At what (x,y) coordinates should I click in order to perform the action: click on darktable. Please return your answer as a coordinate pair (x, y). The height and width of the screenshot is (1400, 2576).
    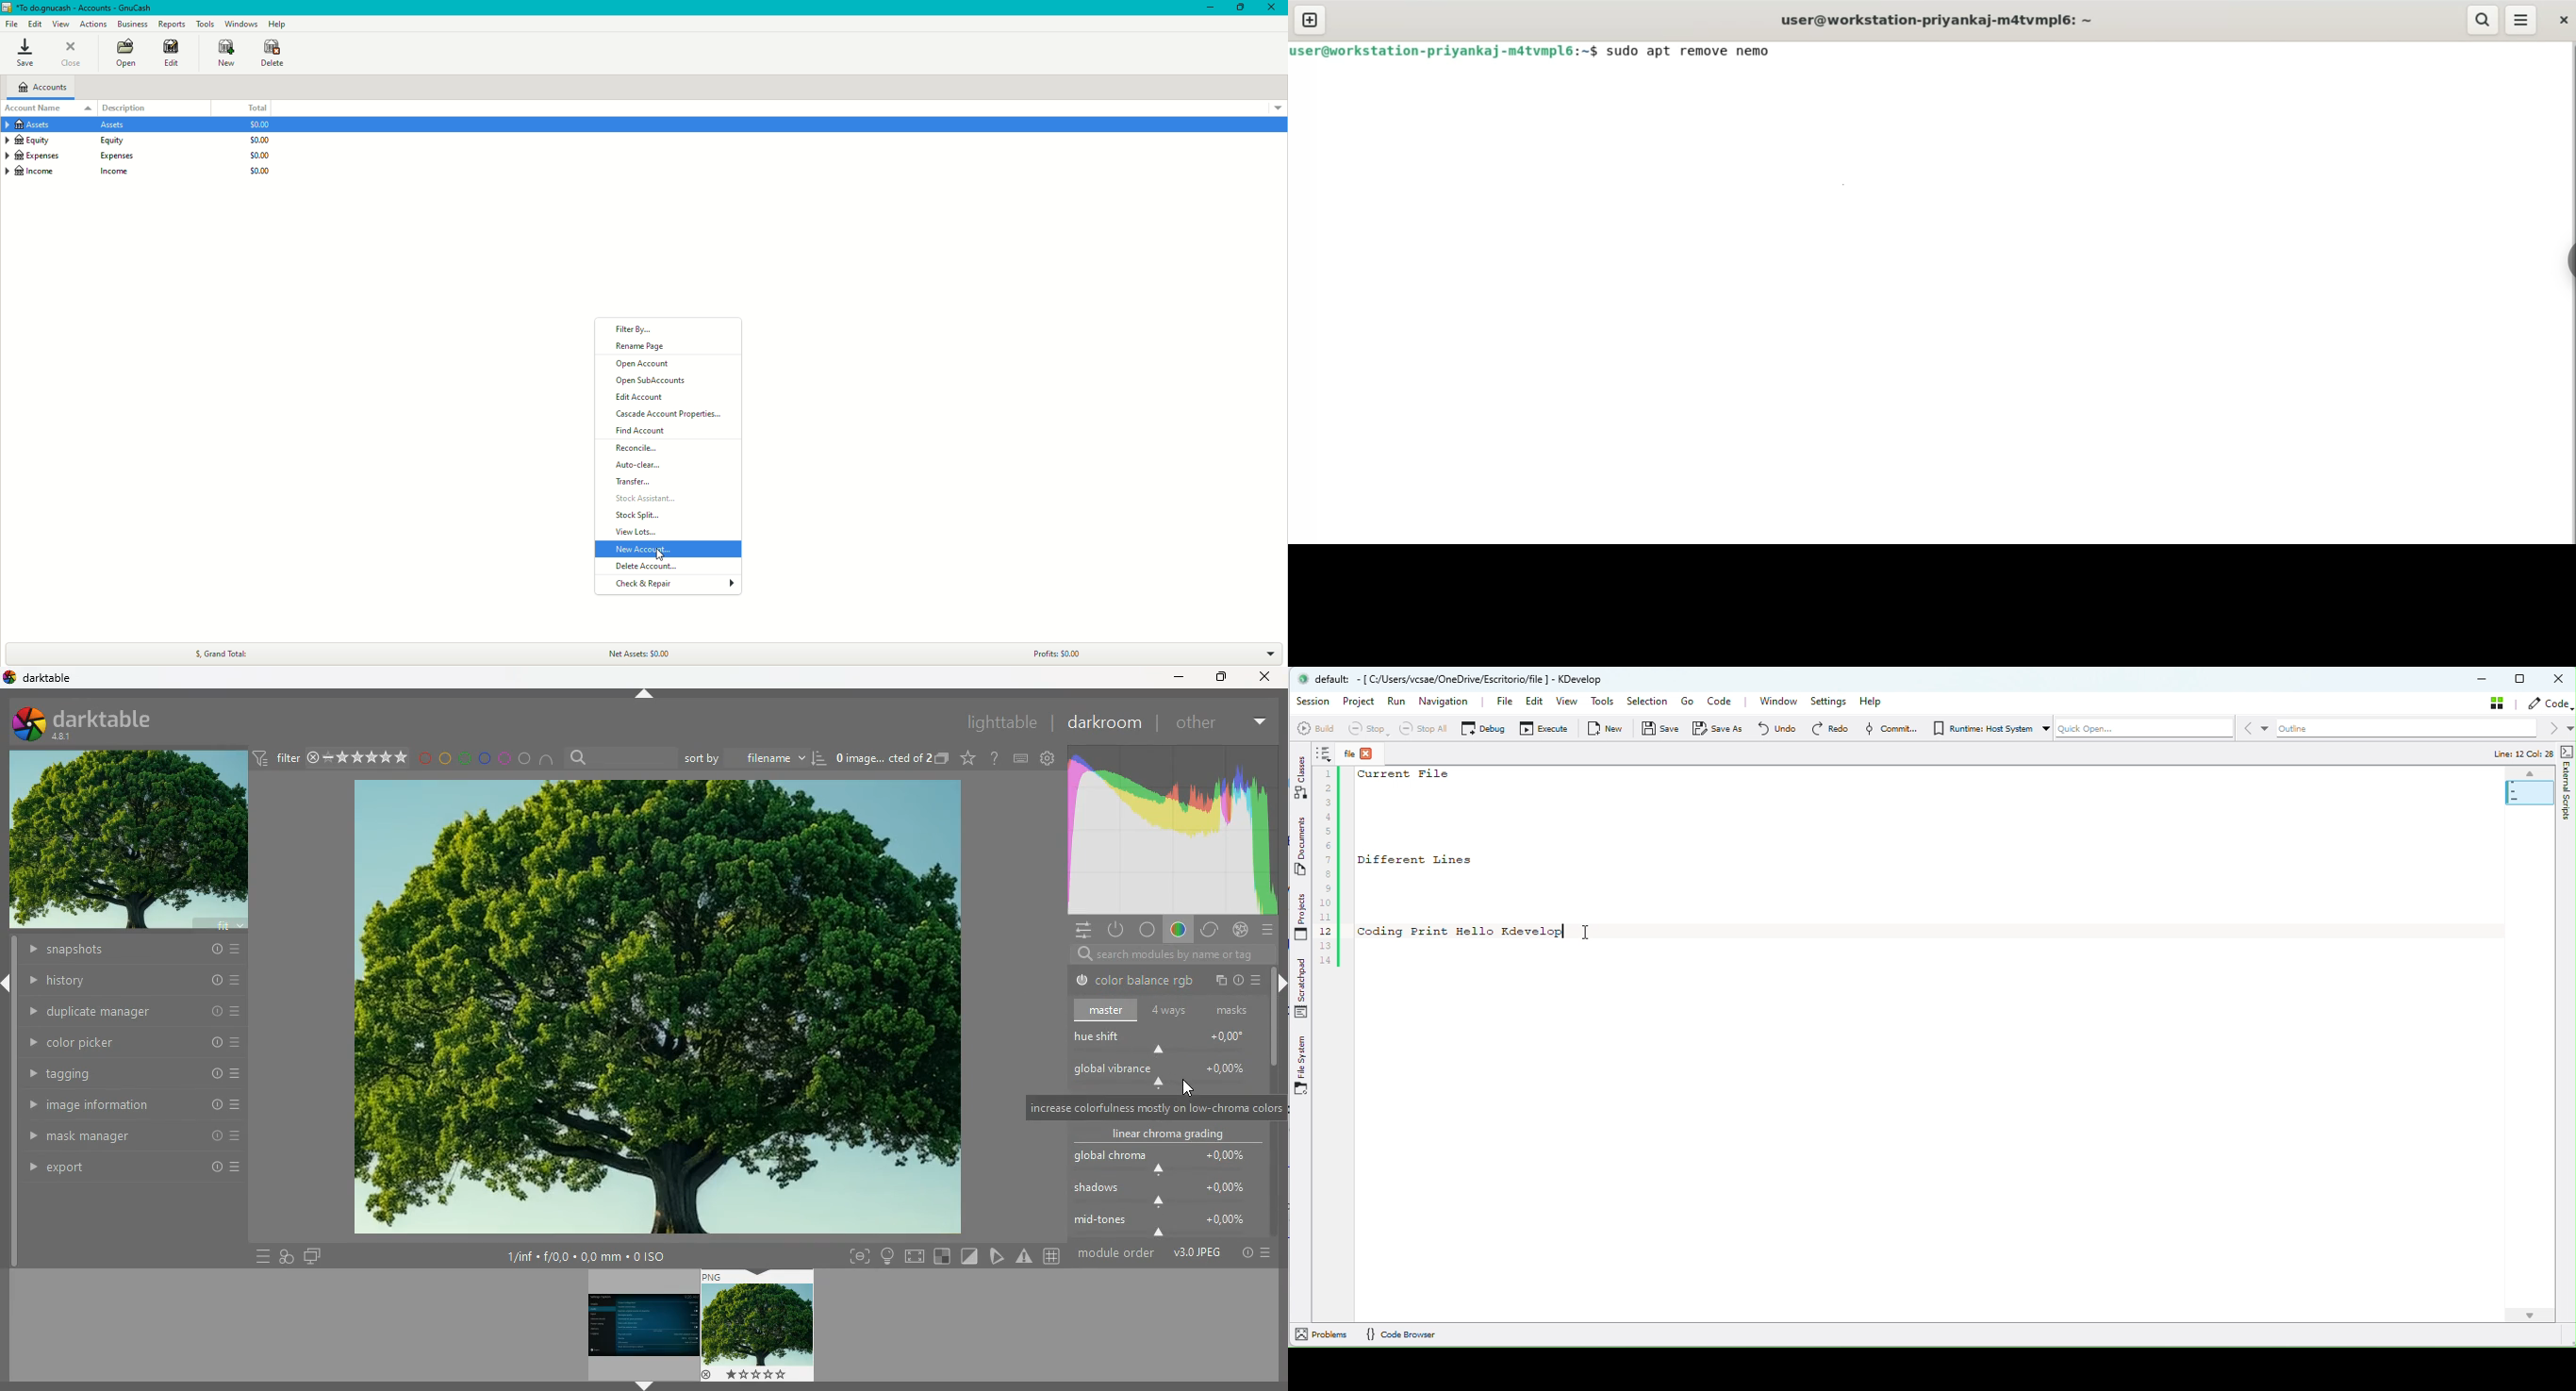
    Looking at the image, I should click on (46, 677).